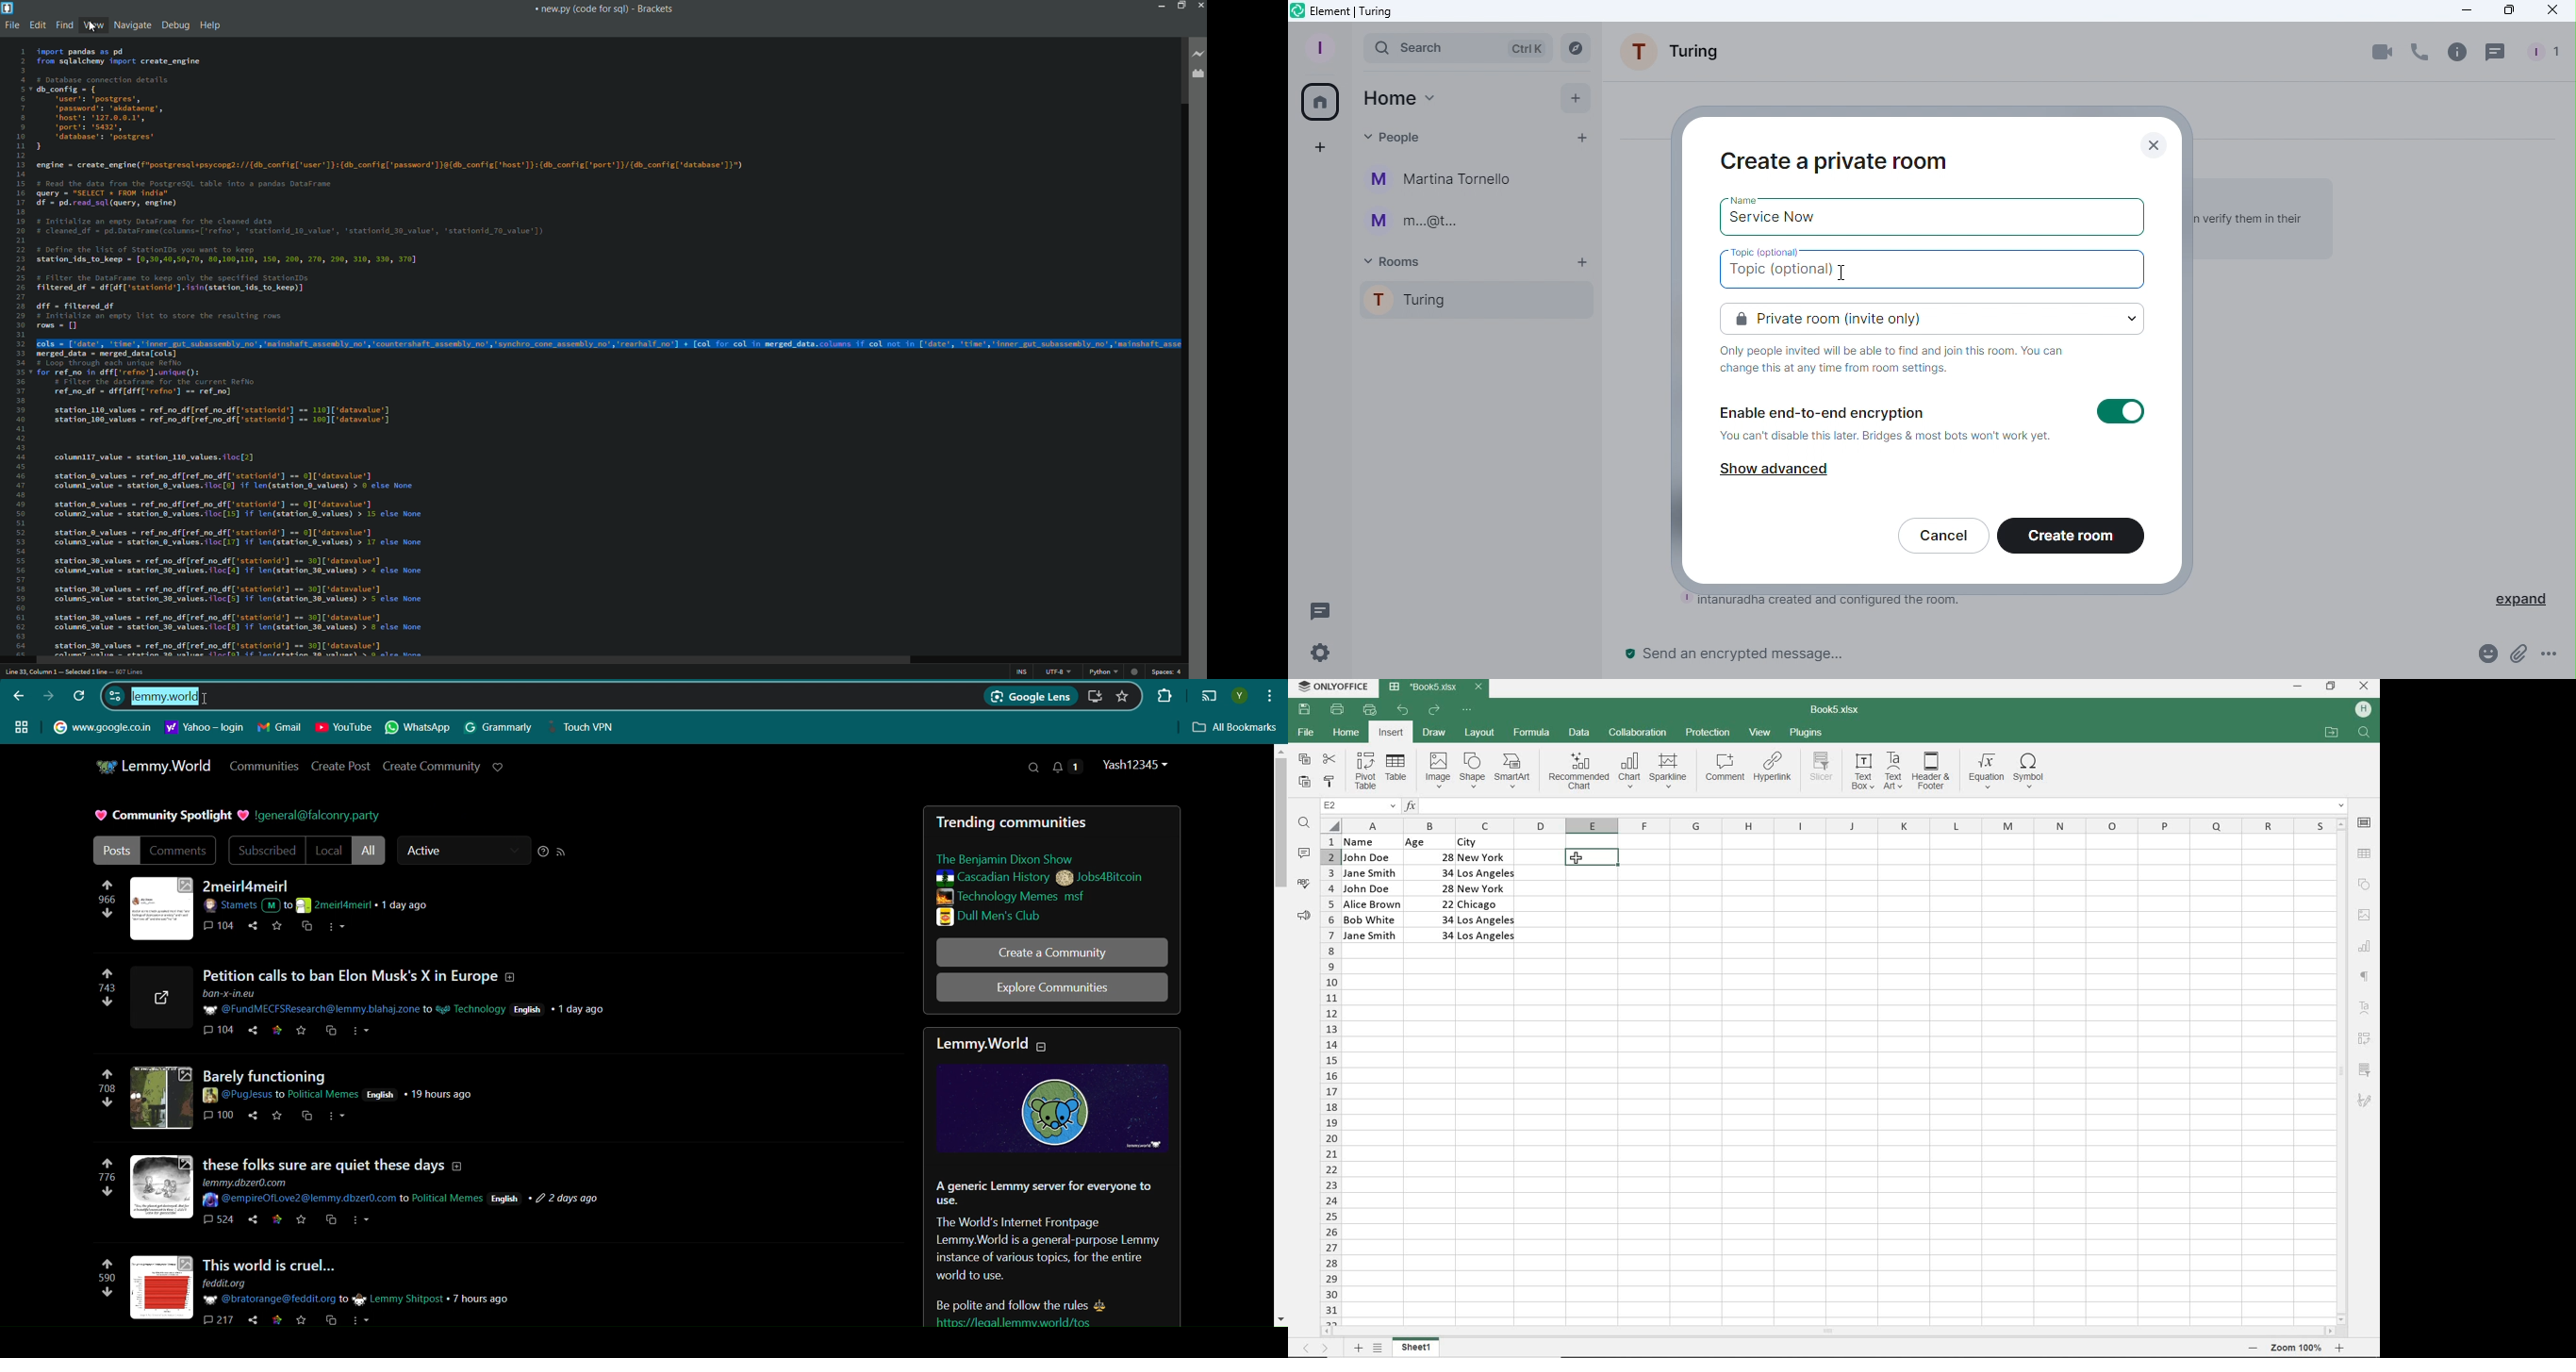  Describe the element at coordinates (1433, 918) in the screenshot. I see `34` at that location.